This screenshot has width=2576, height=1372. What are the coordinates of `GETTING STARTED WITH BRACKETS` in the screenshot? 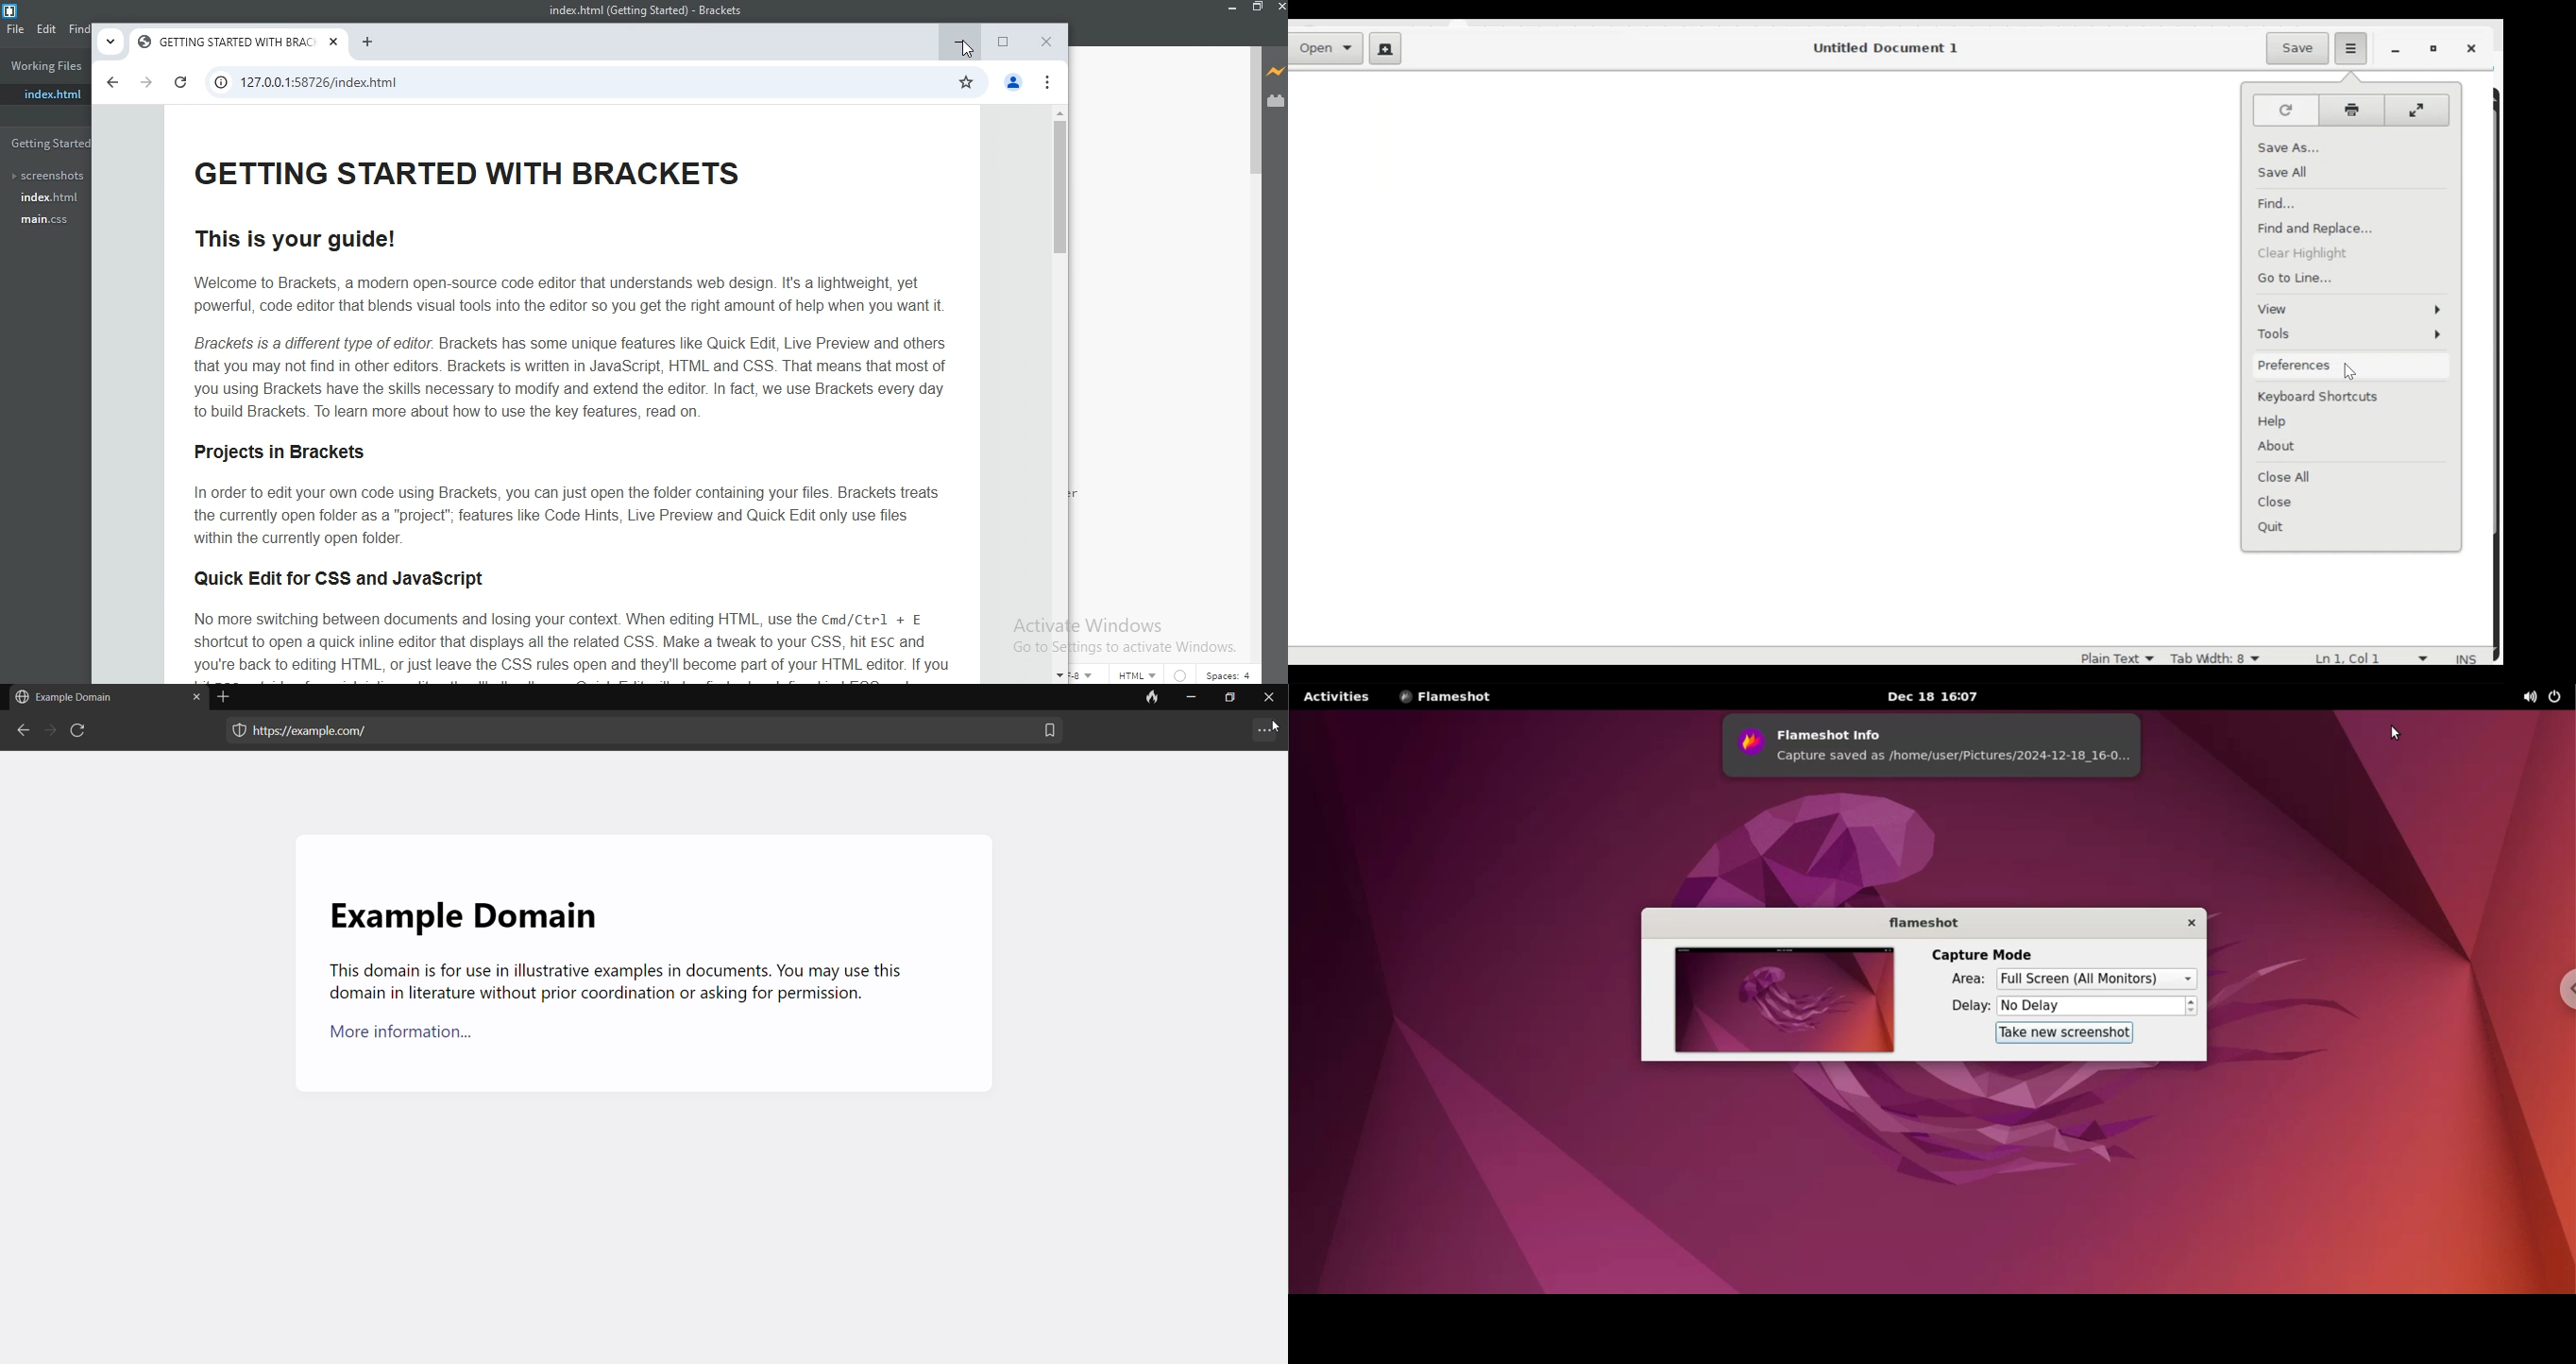 It's located at (227, 44).